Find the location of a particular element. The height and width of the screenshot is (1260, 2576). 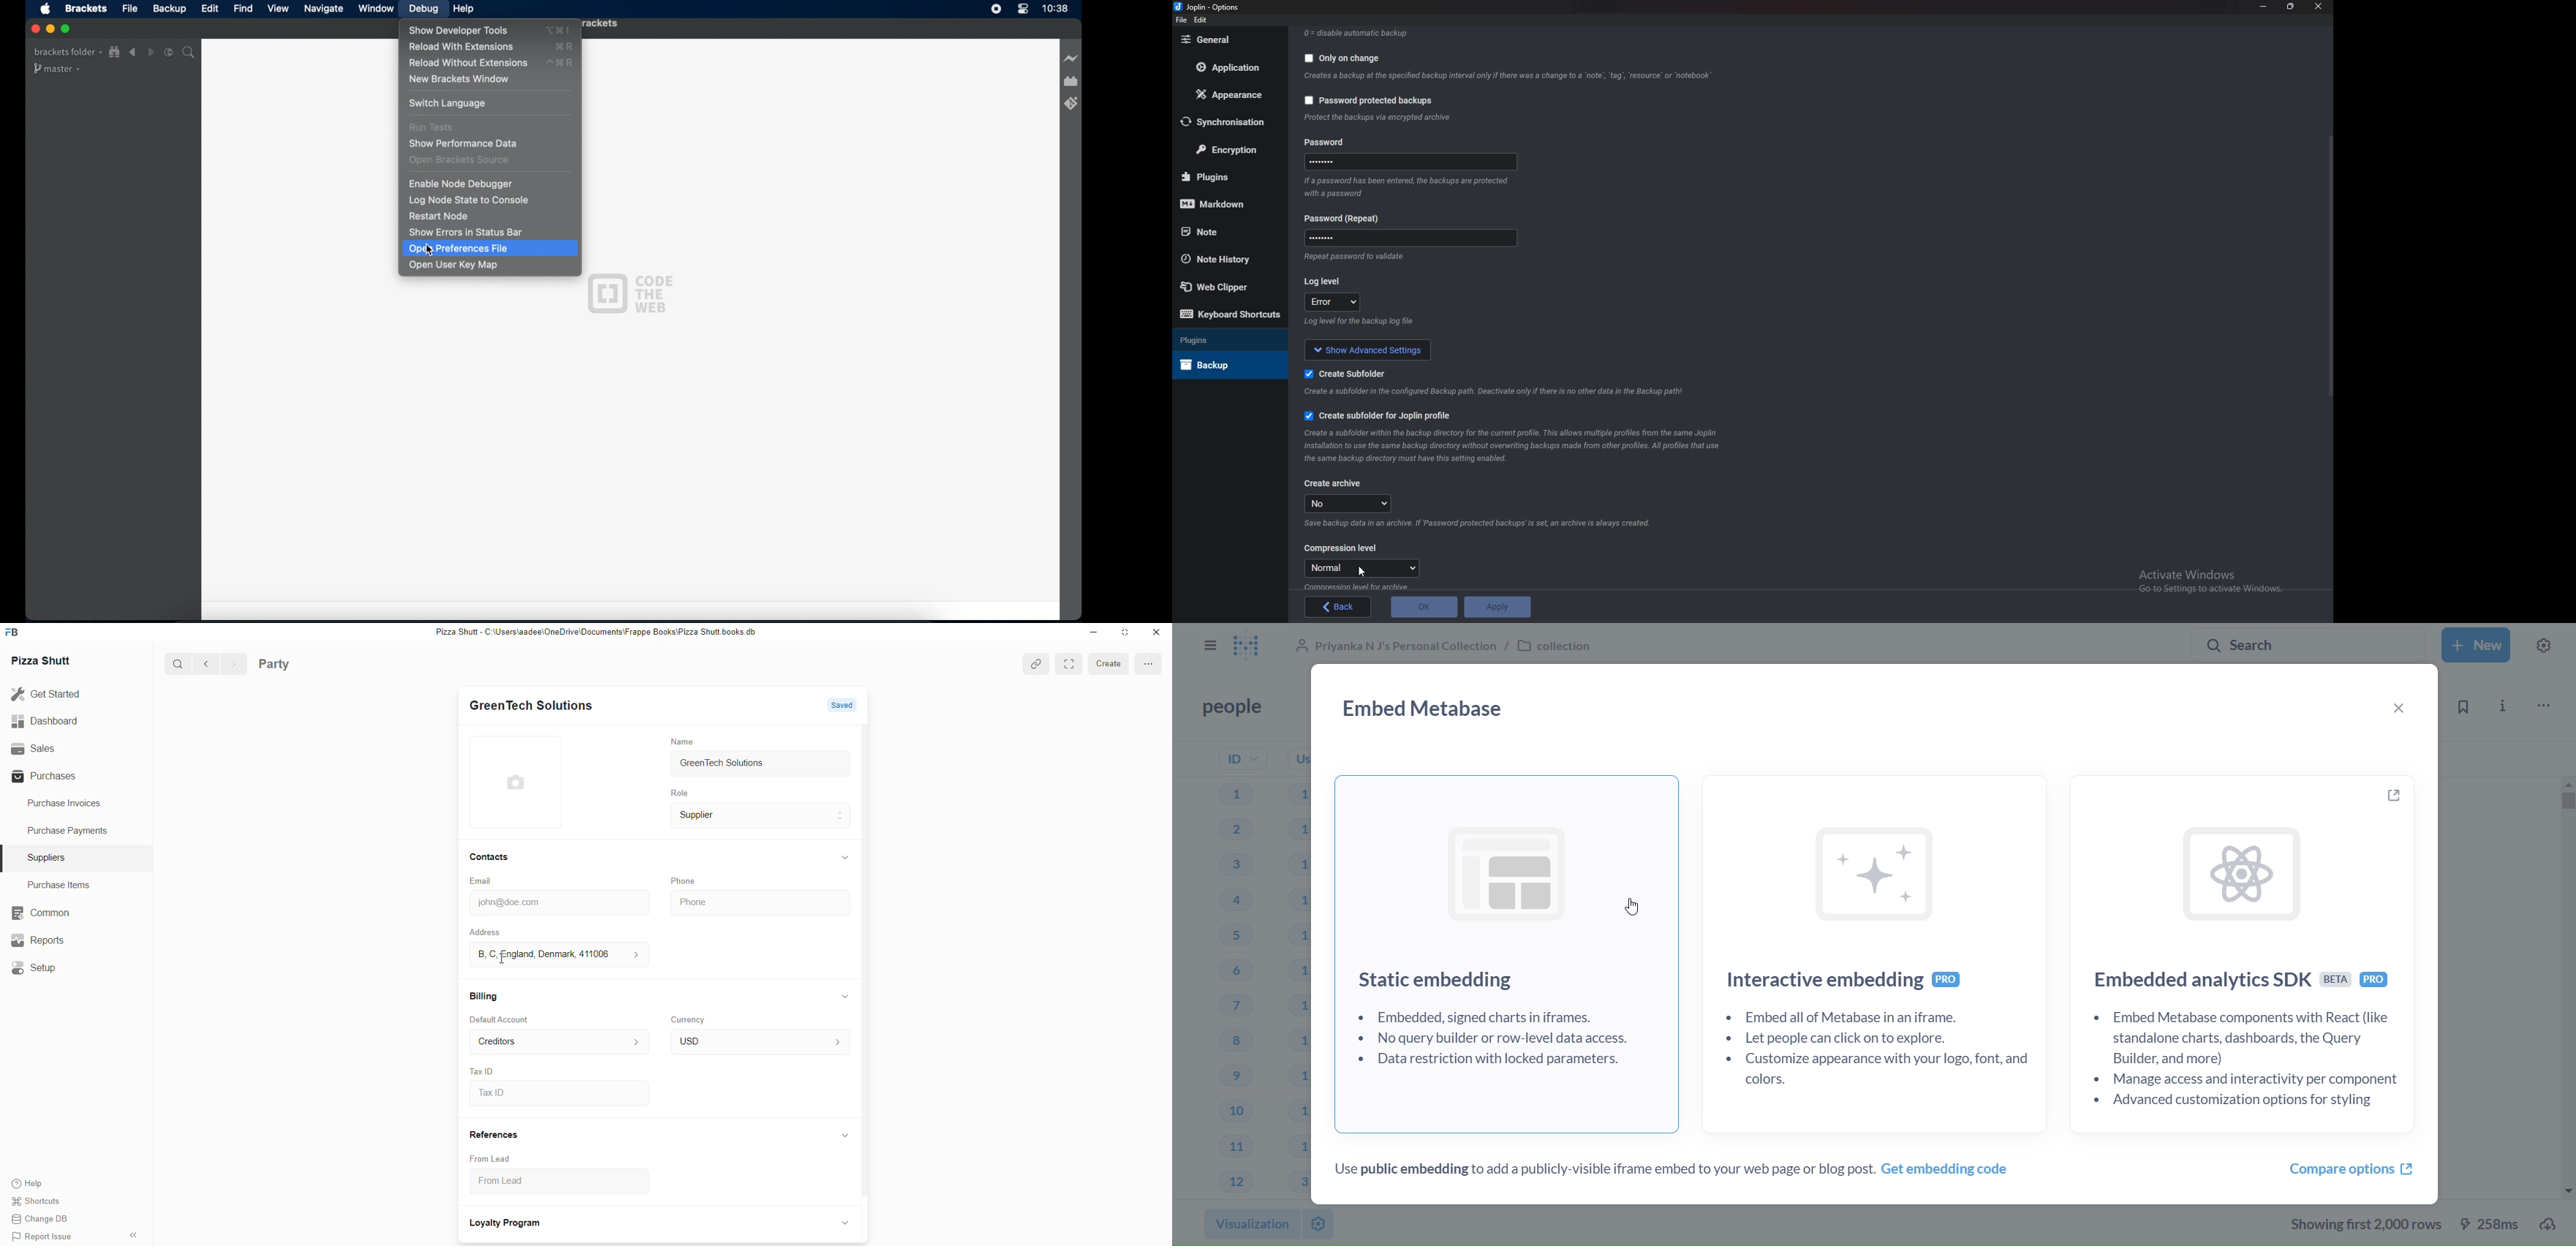

Default Account is located at coordinates (501, 1020).